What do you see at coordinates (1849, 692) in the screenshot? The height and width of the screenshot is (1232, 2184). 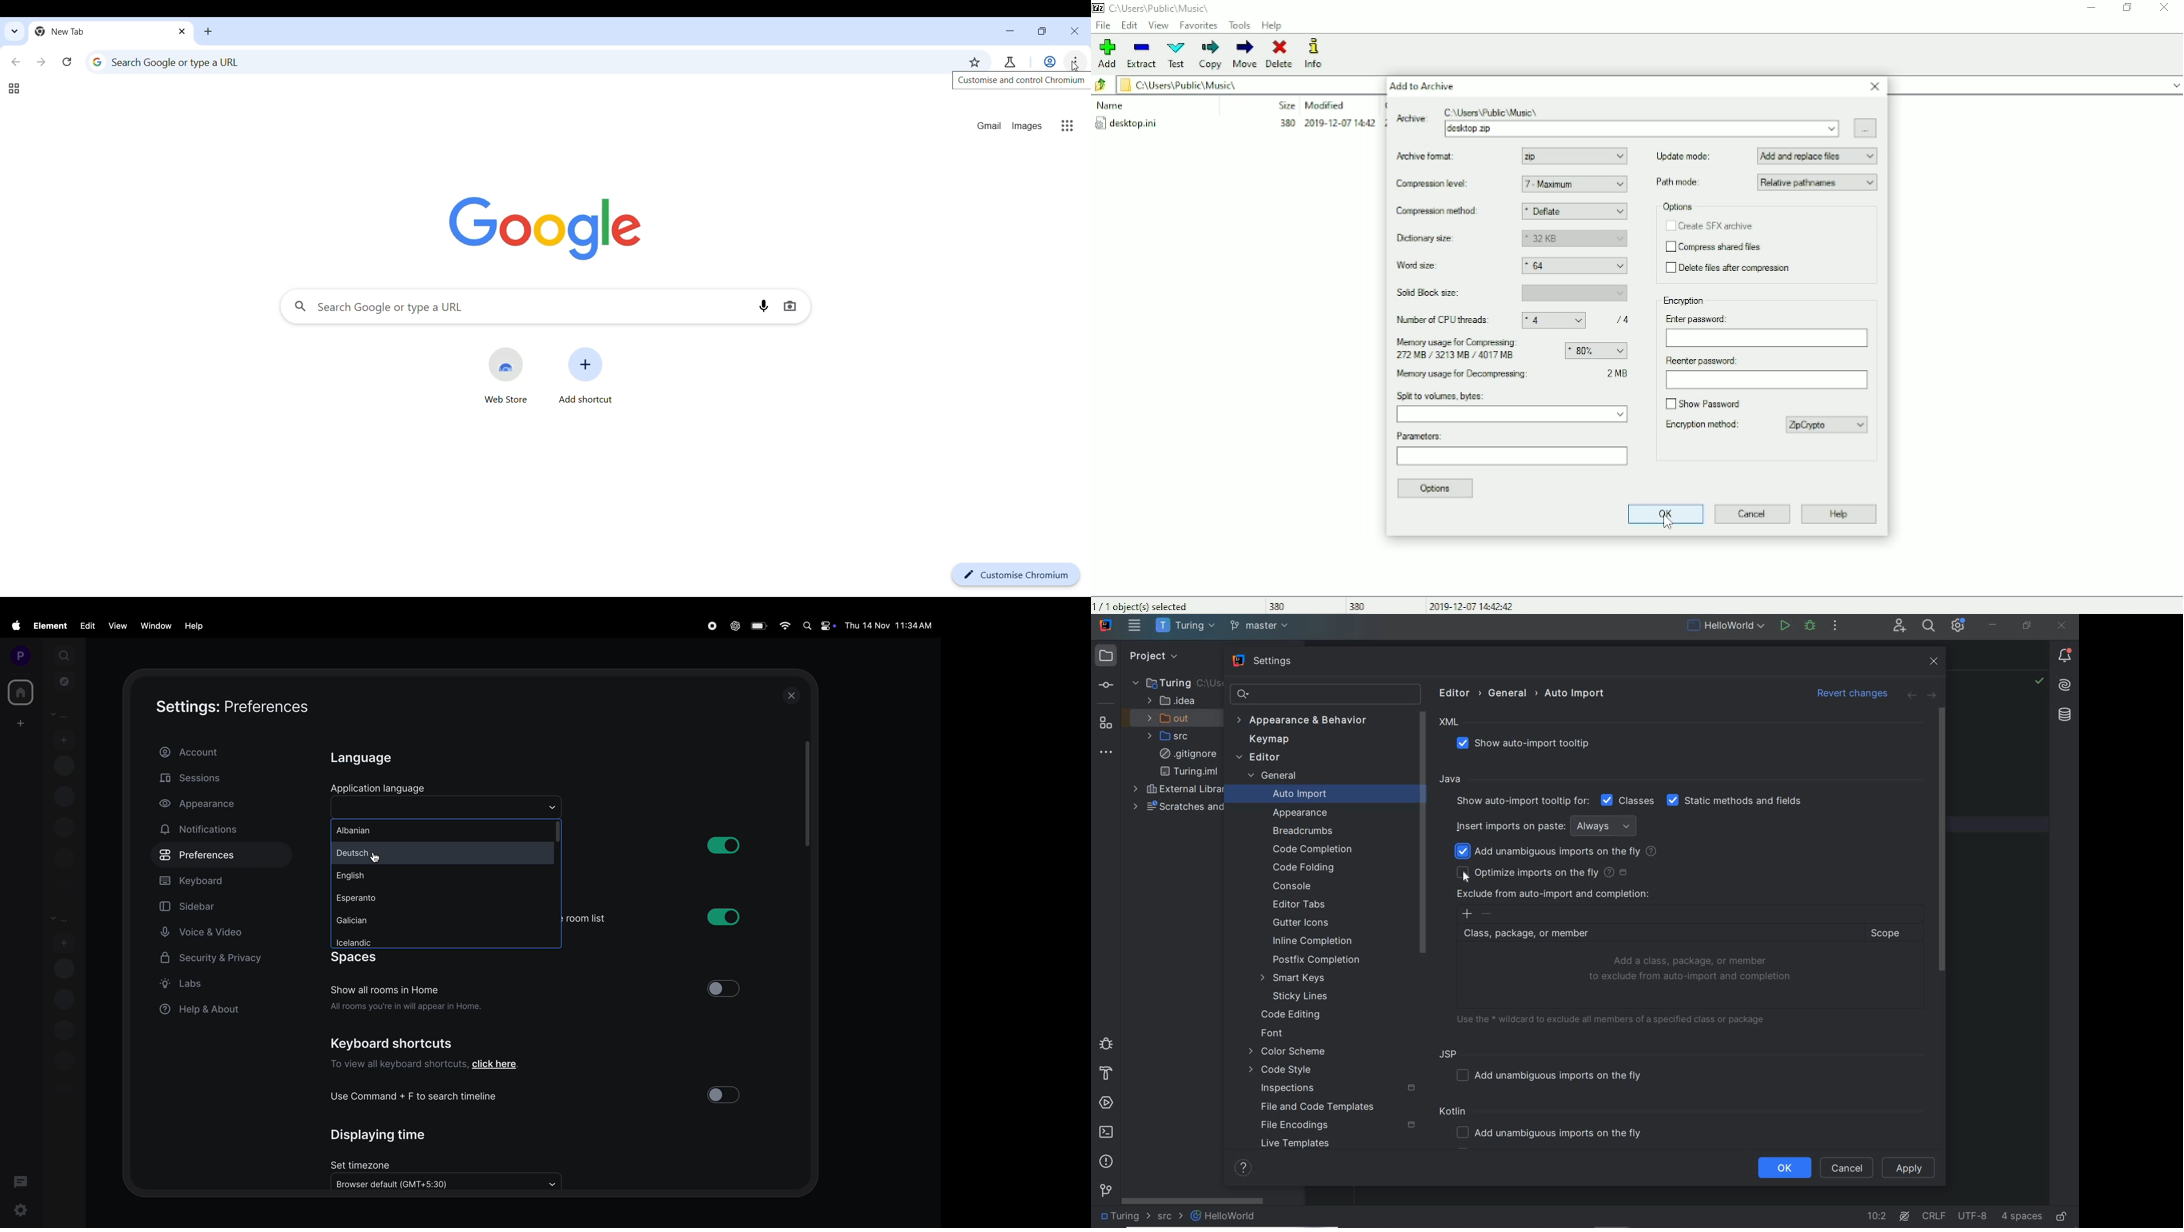 I see `Revert changes` at bounding box center [1849, 692].